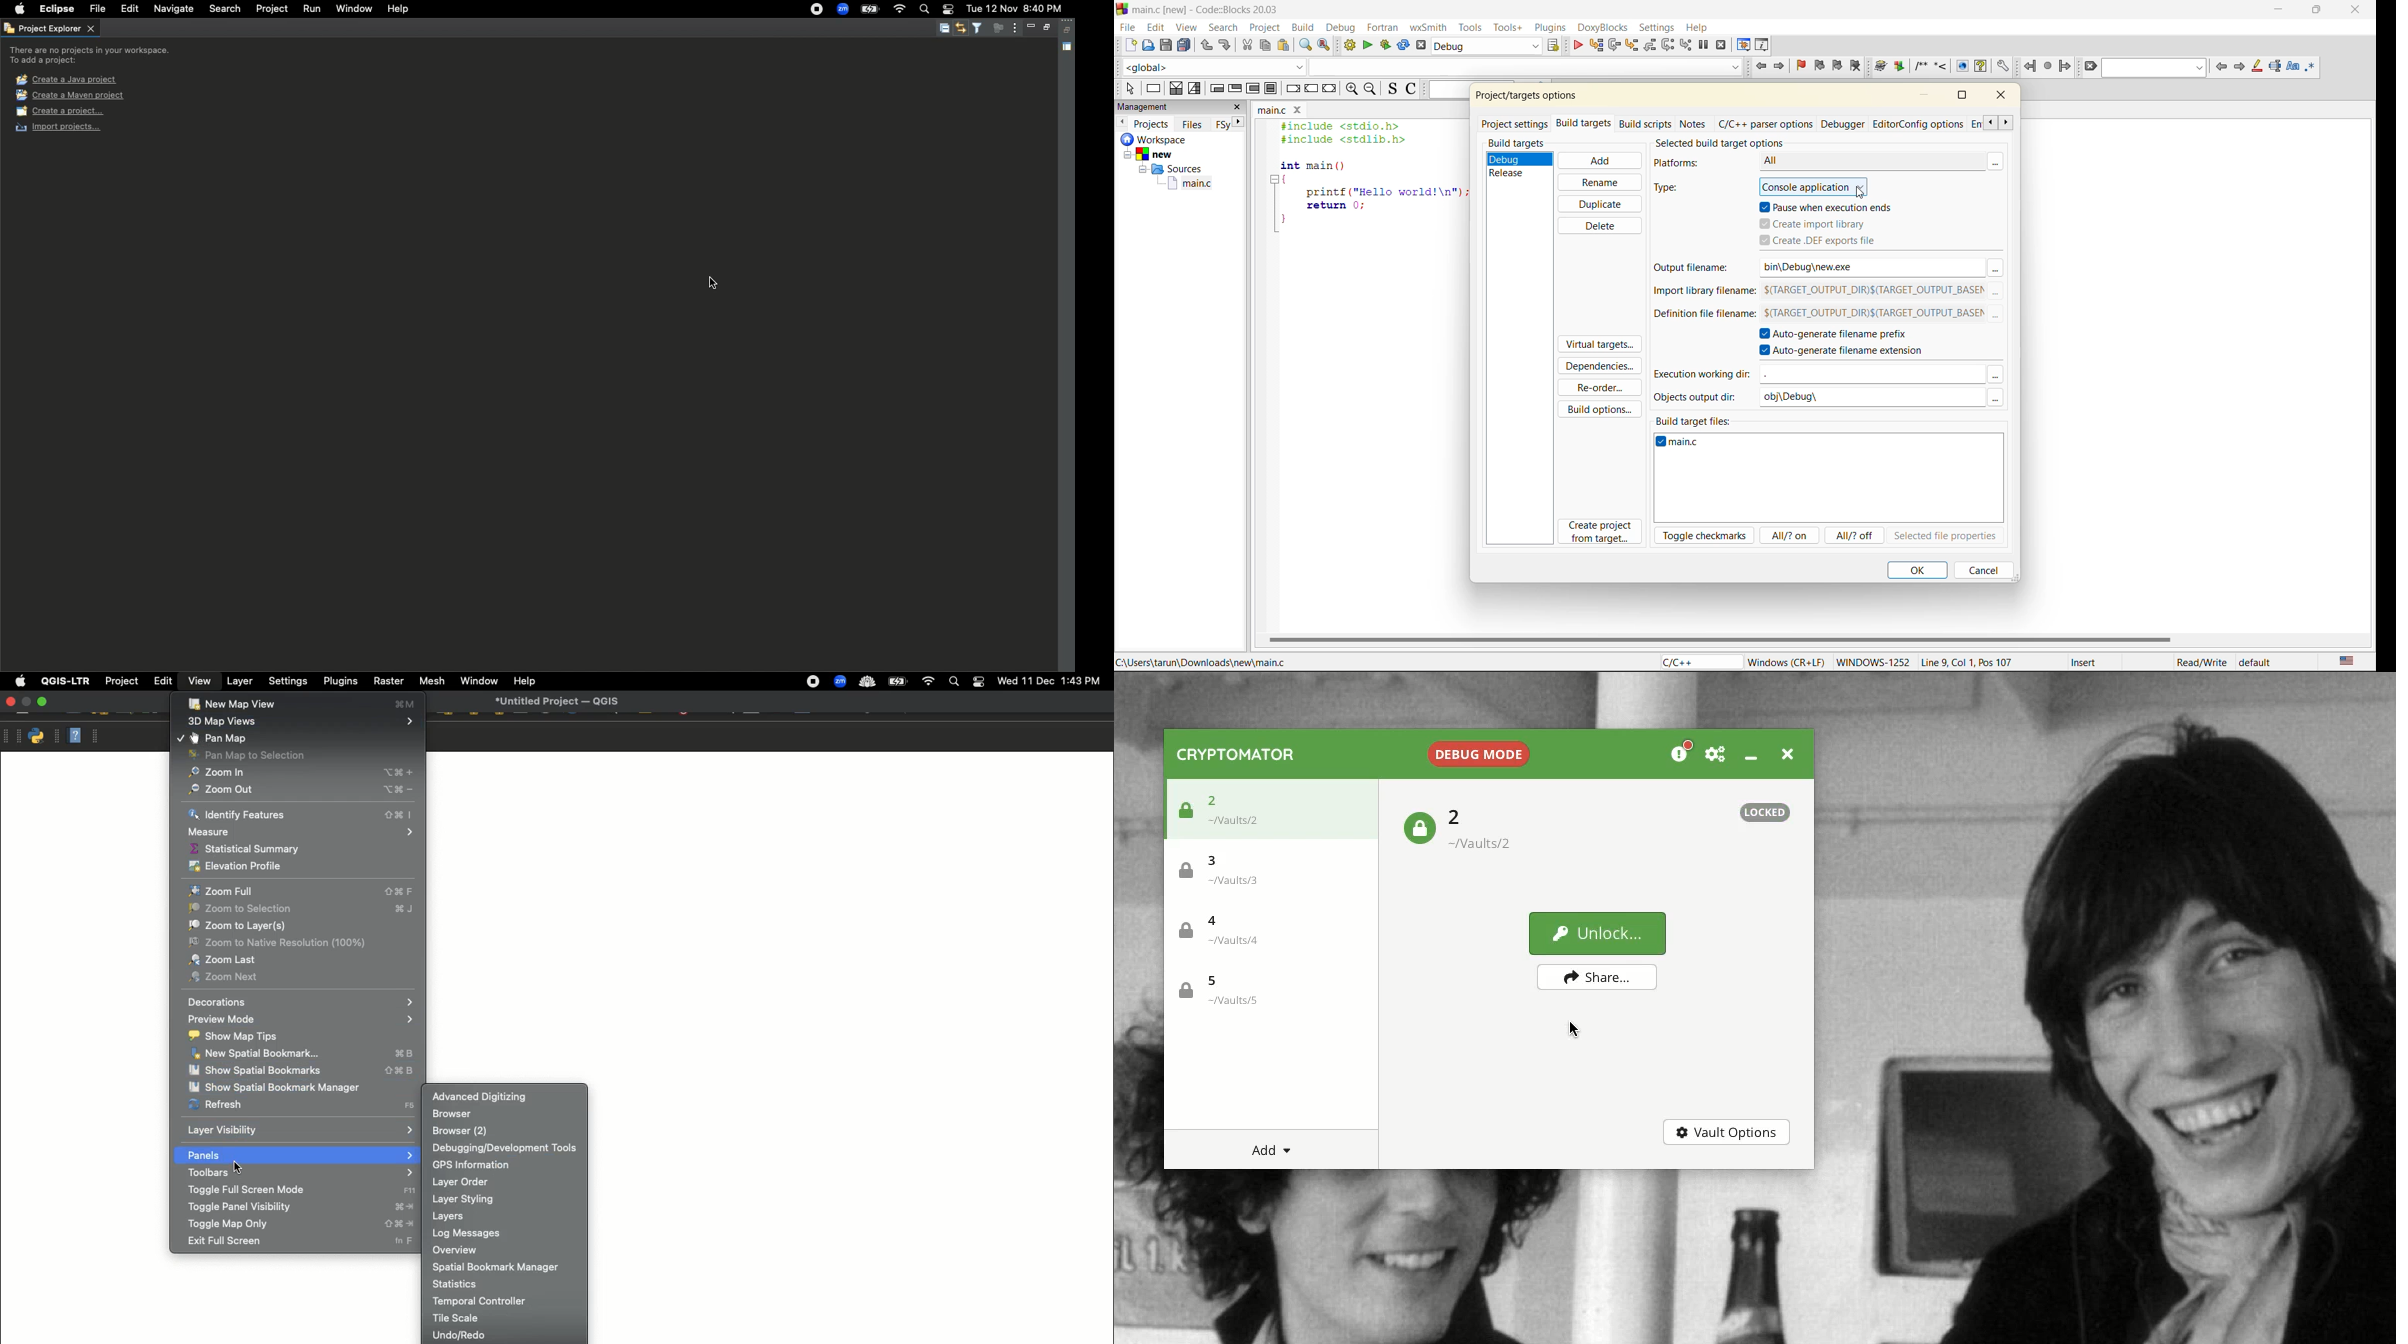  What do you see at coordinates (1424, 45) in the screenshot?
I see `abort` at bounding box center [1424, 45].